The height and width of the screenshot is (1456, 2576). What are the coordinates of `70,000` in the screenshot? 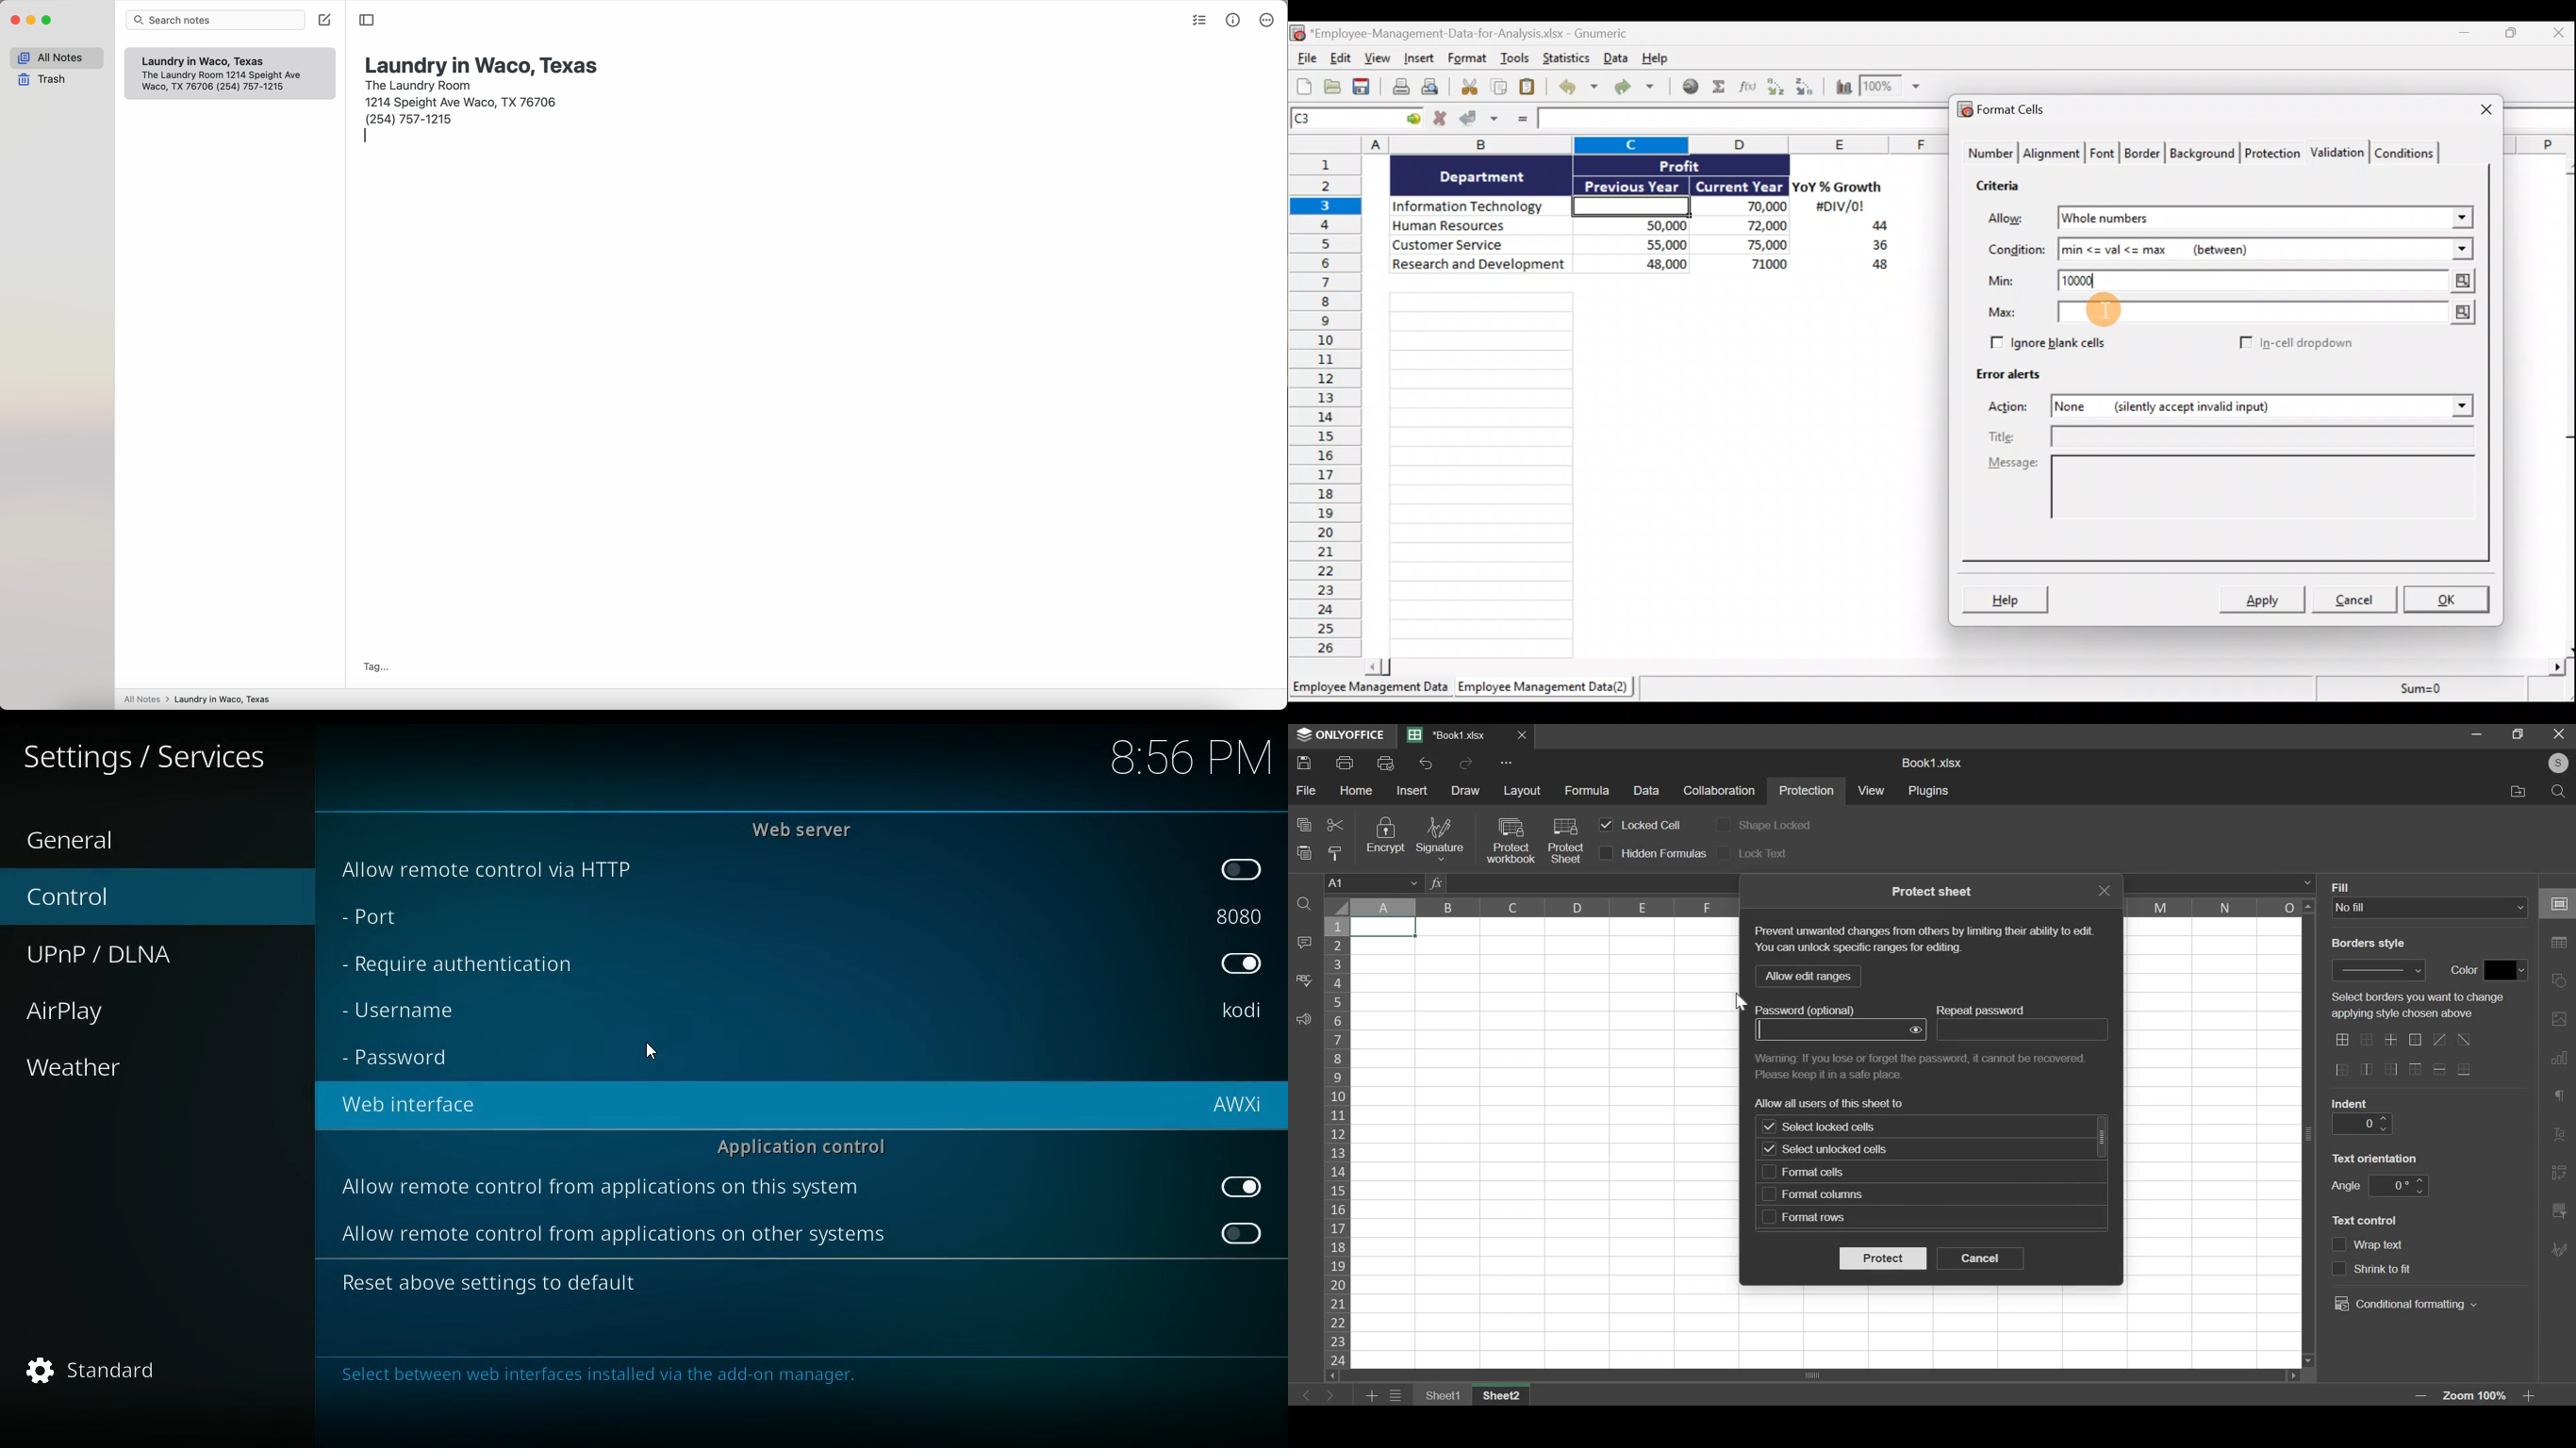 It's located at (1747, 207).